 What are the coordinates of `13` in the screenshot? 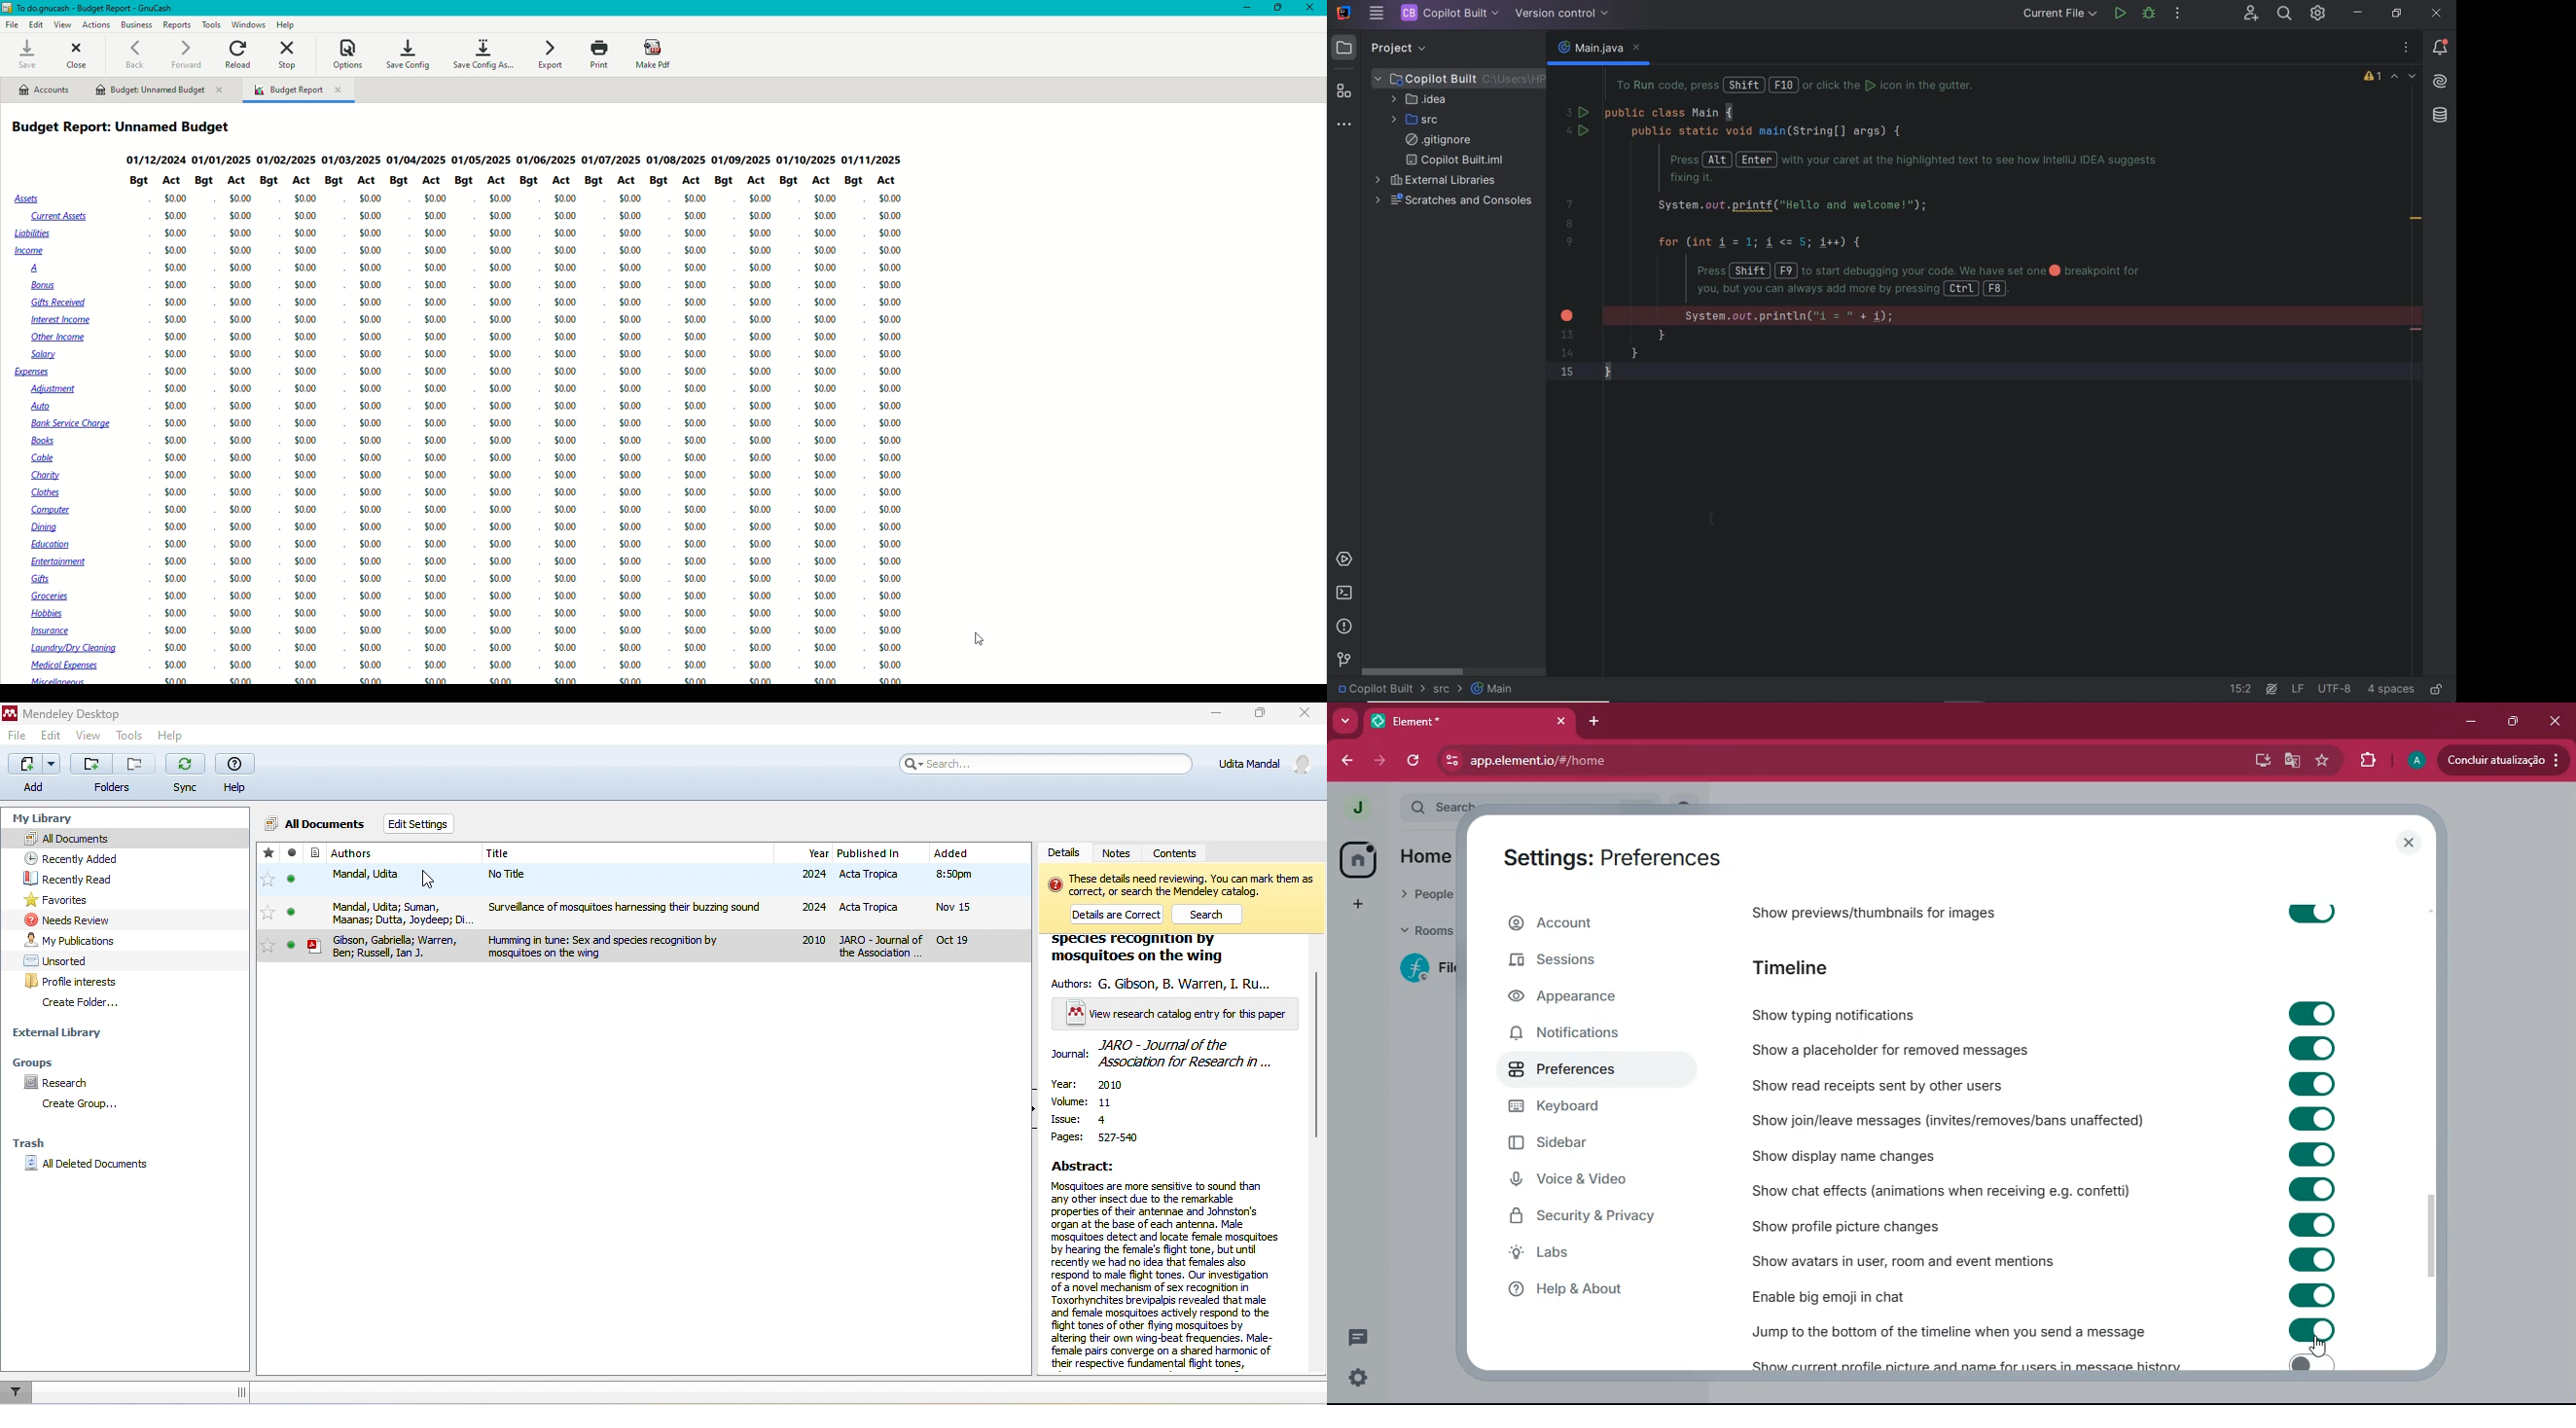 It's located at (1567, 334).